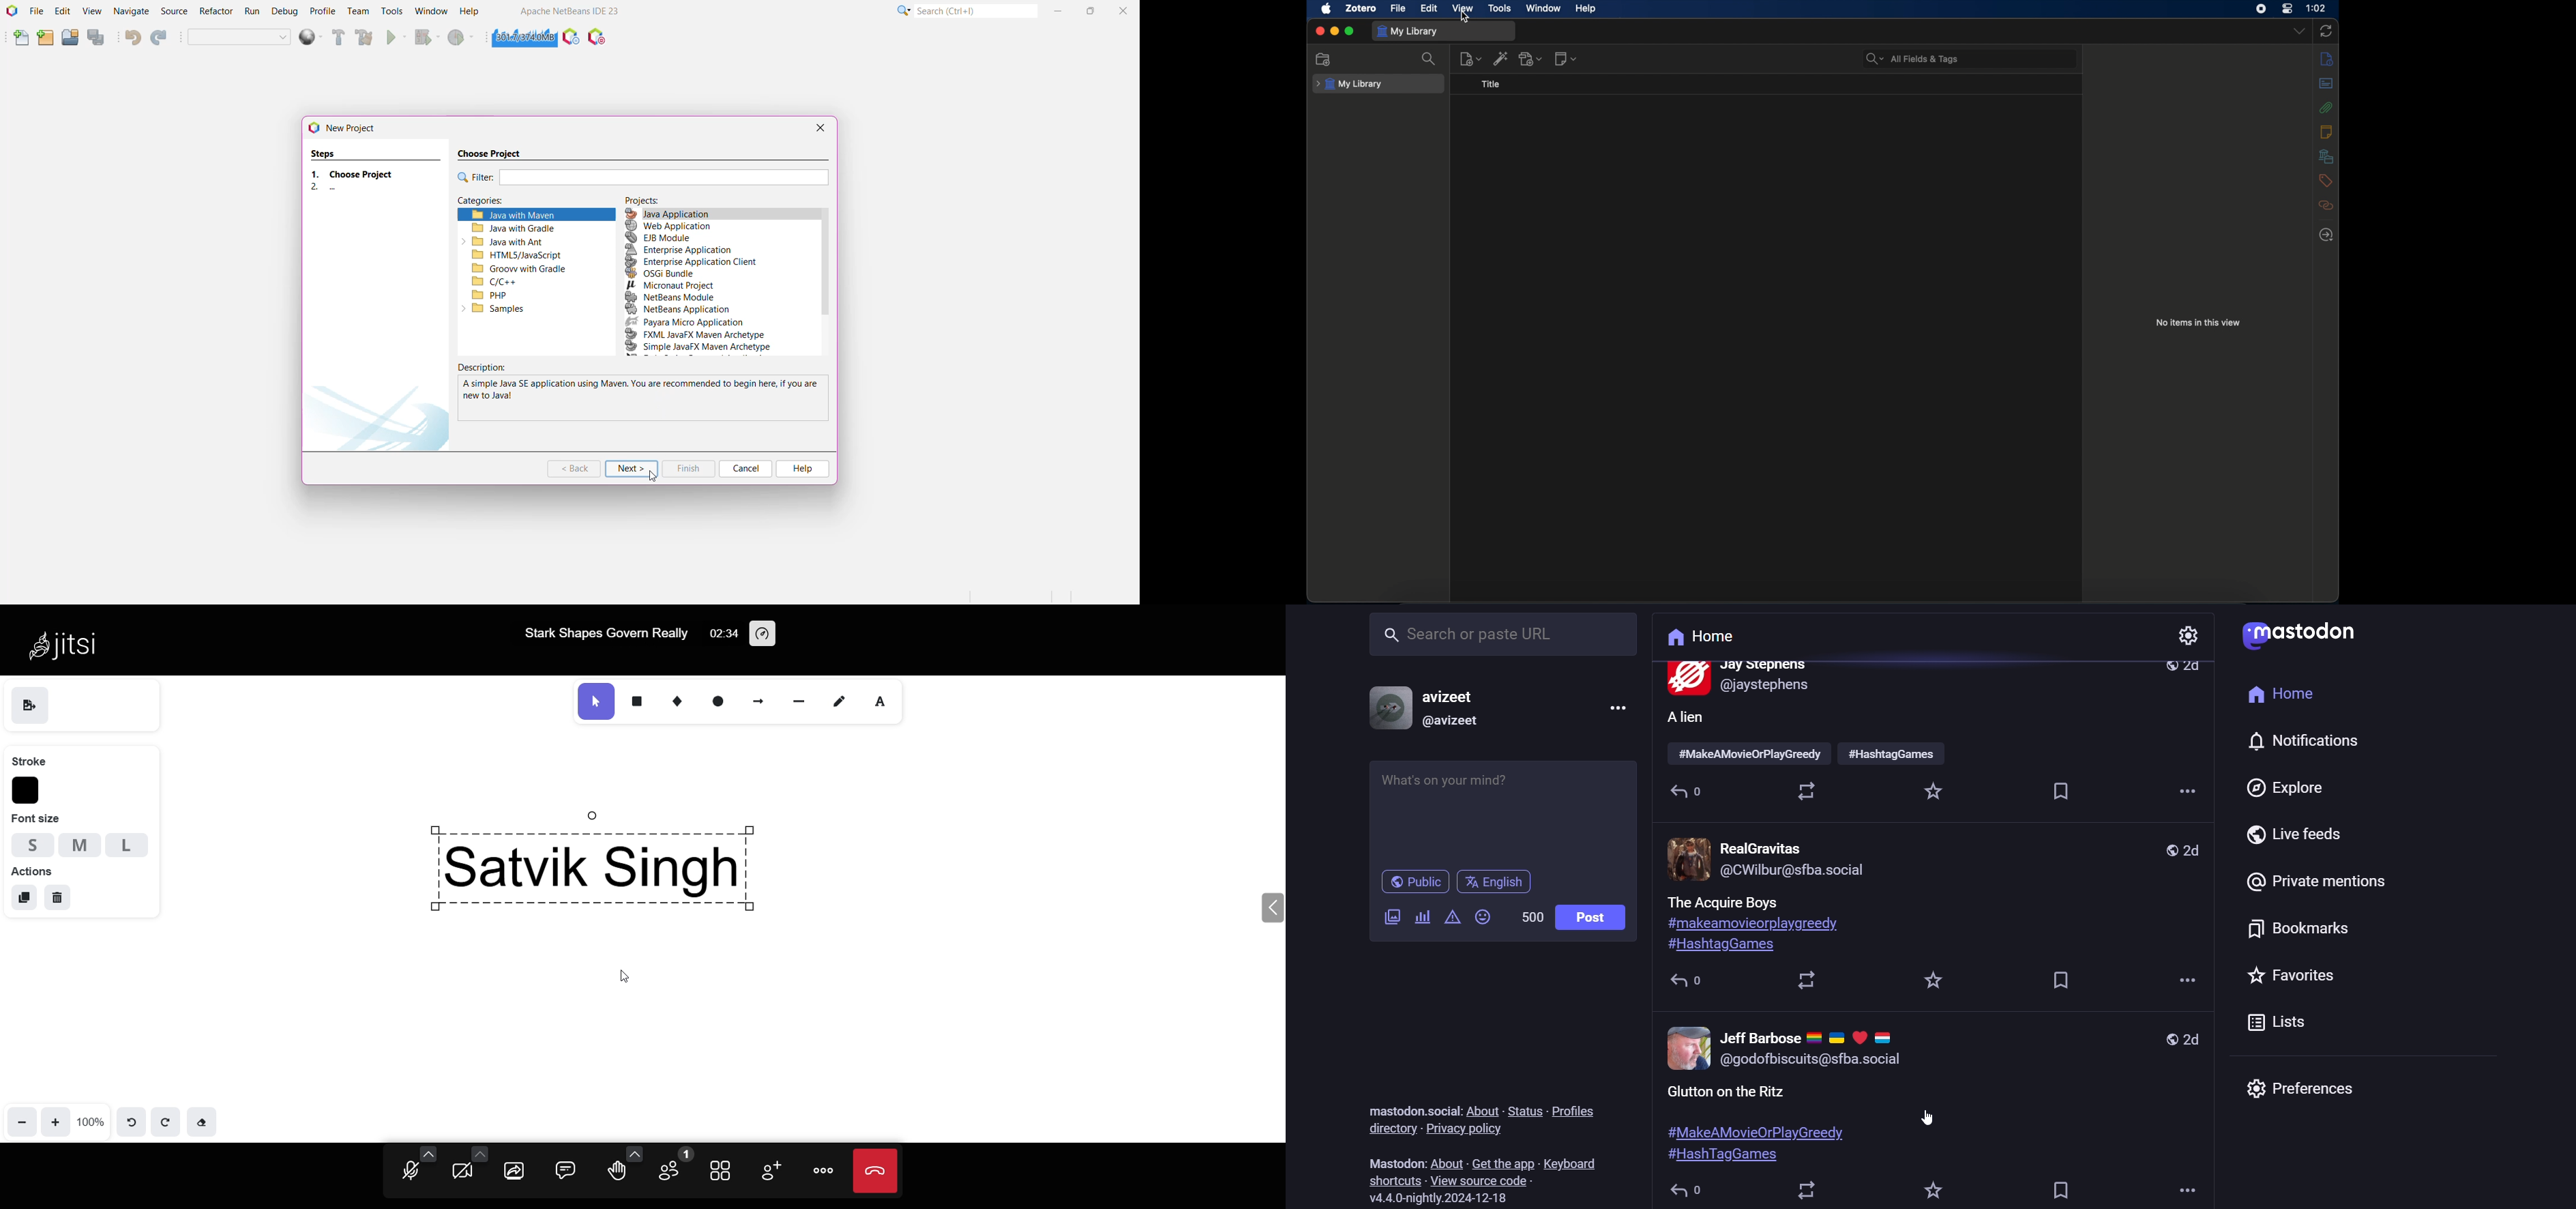 The image size is (2576, 1232). Describe the element at coordinates (2191, 635) in the screenshot. I see `setting` at that location.